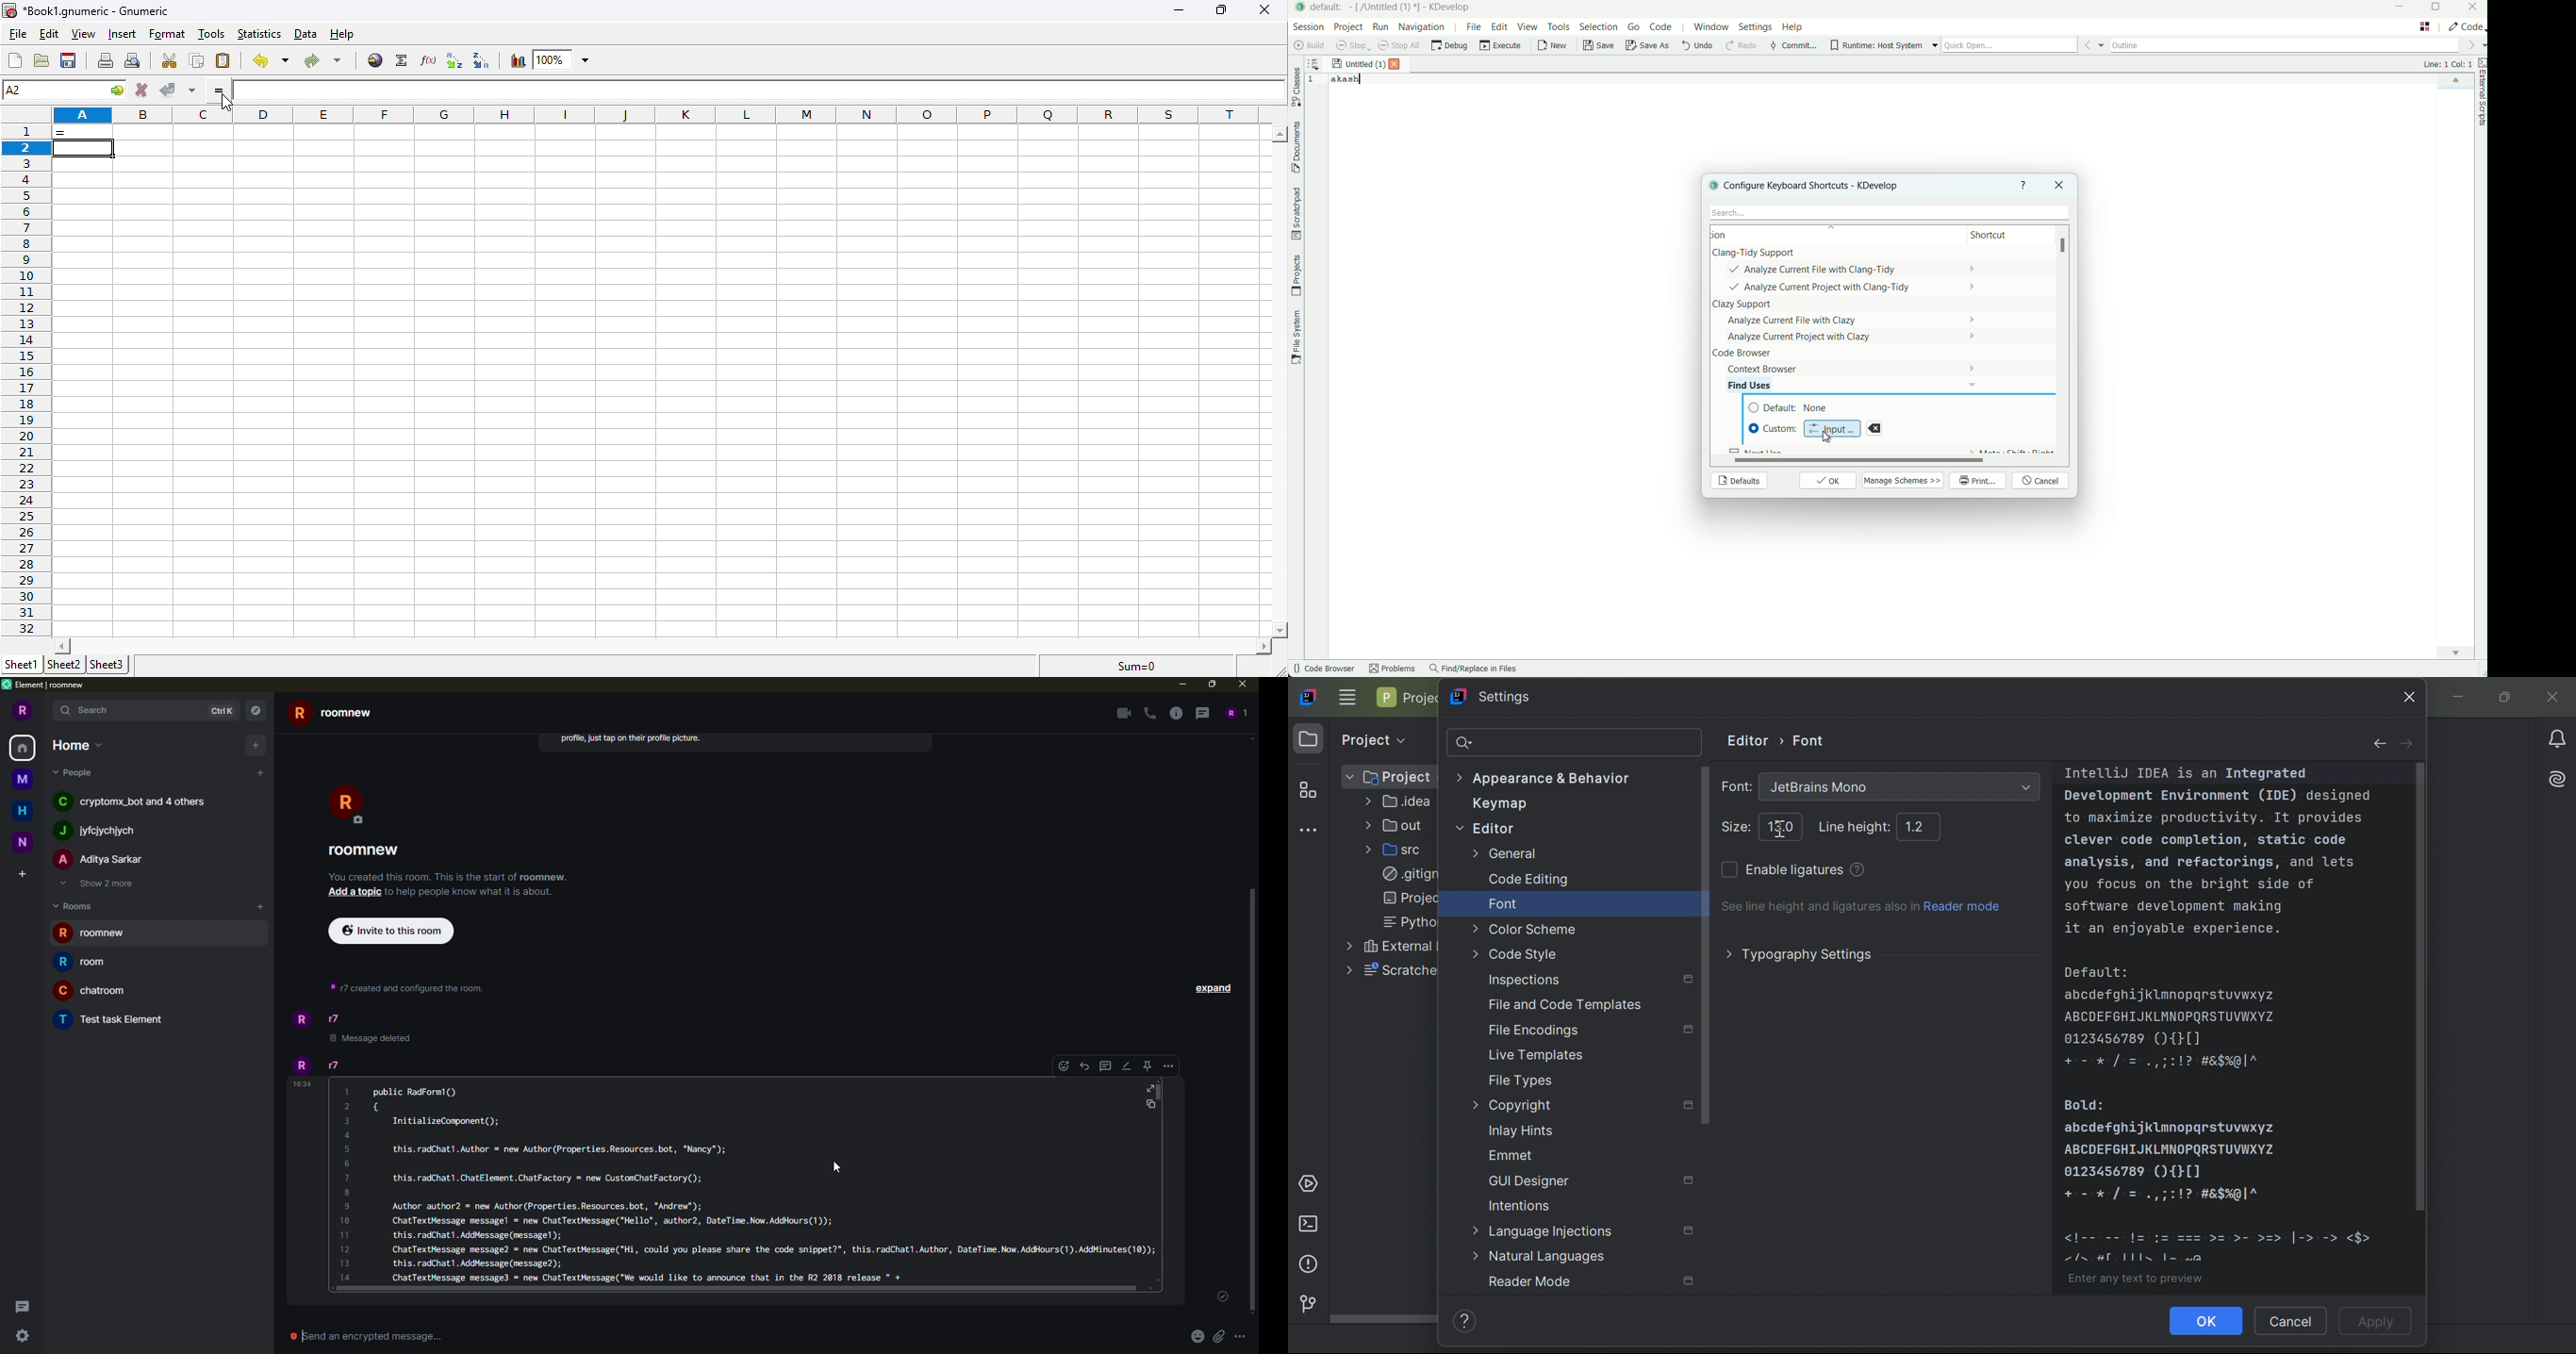 This screenshot has height=1372, width=2576. Describe the element at coordinates (100, 884) in the screenshot. I see `show 2 more` at that location.